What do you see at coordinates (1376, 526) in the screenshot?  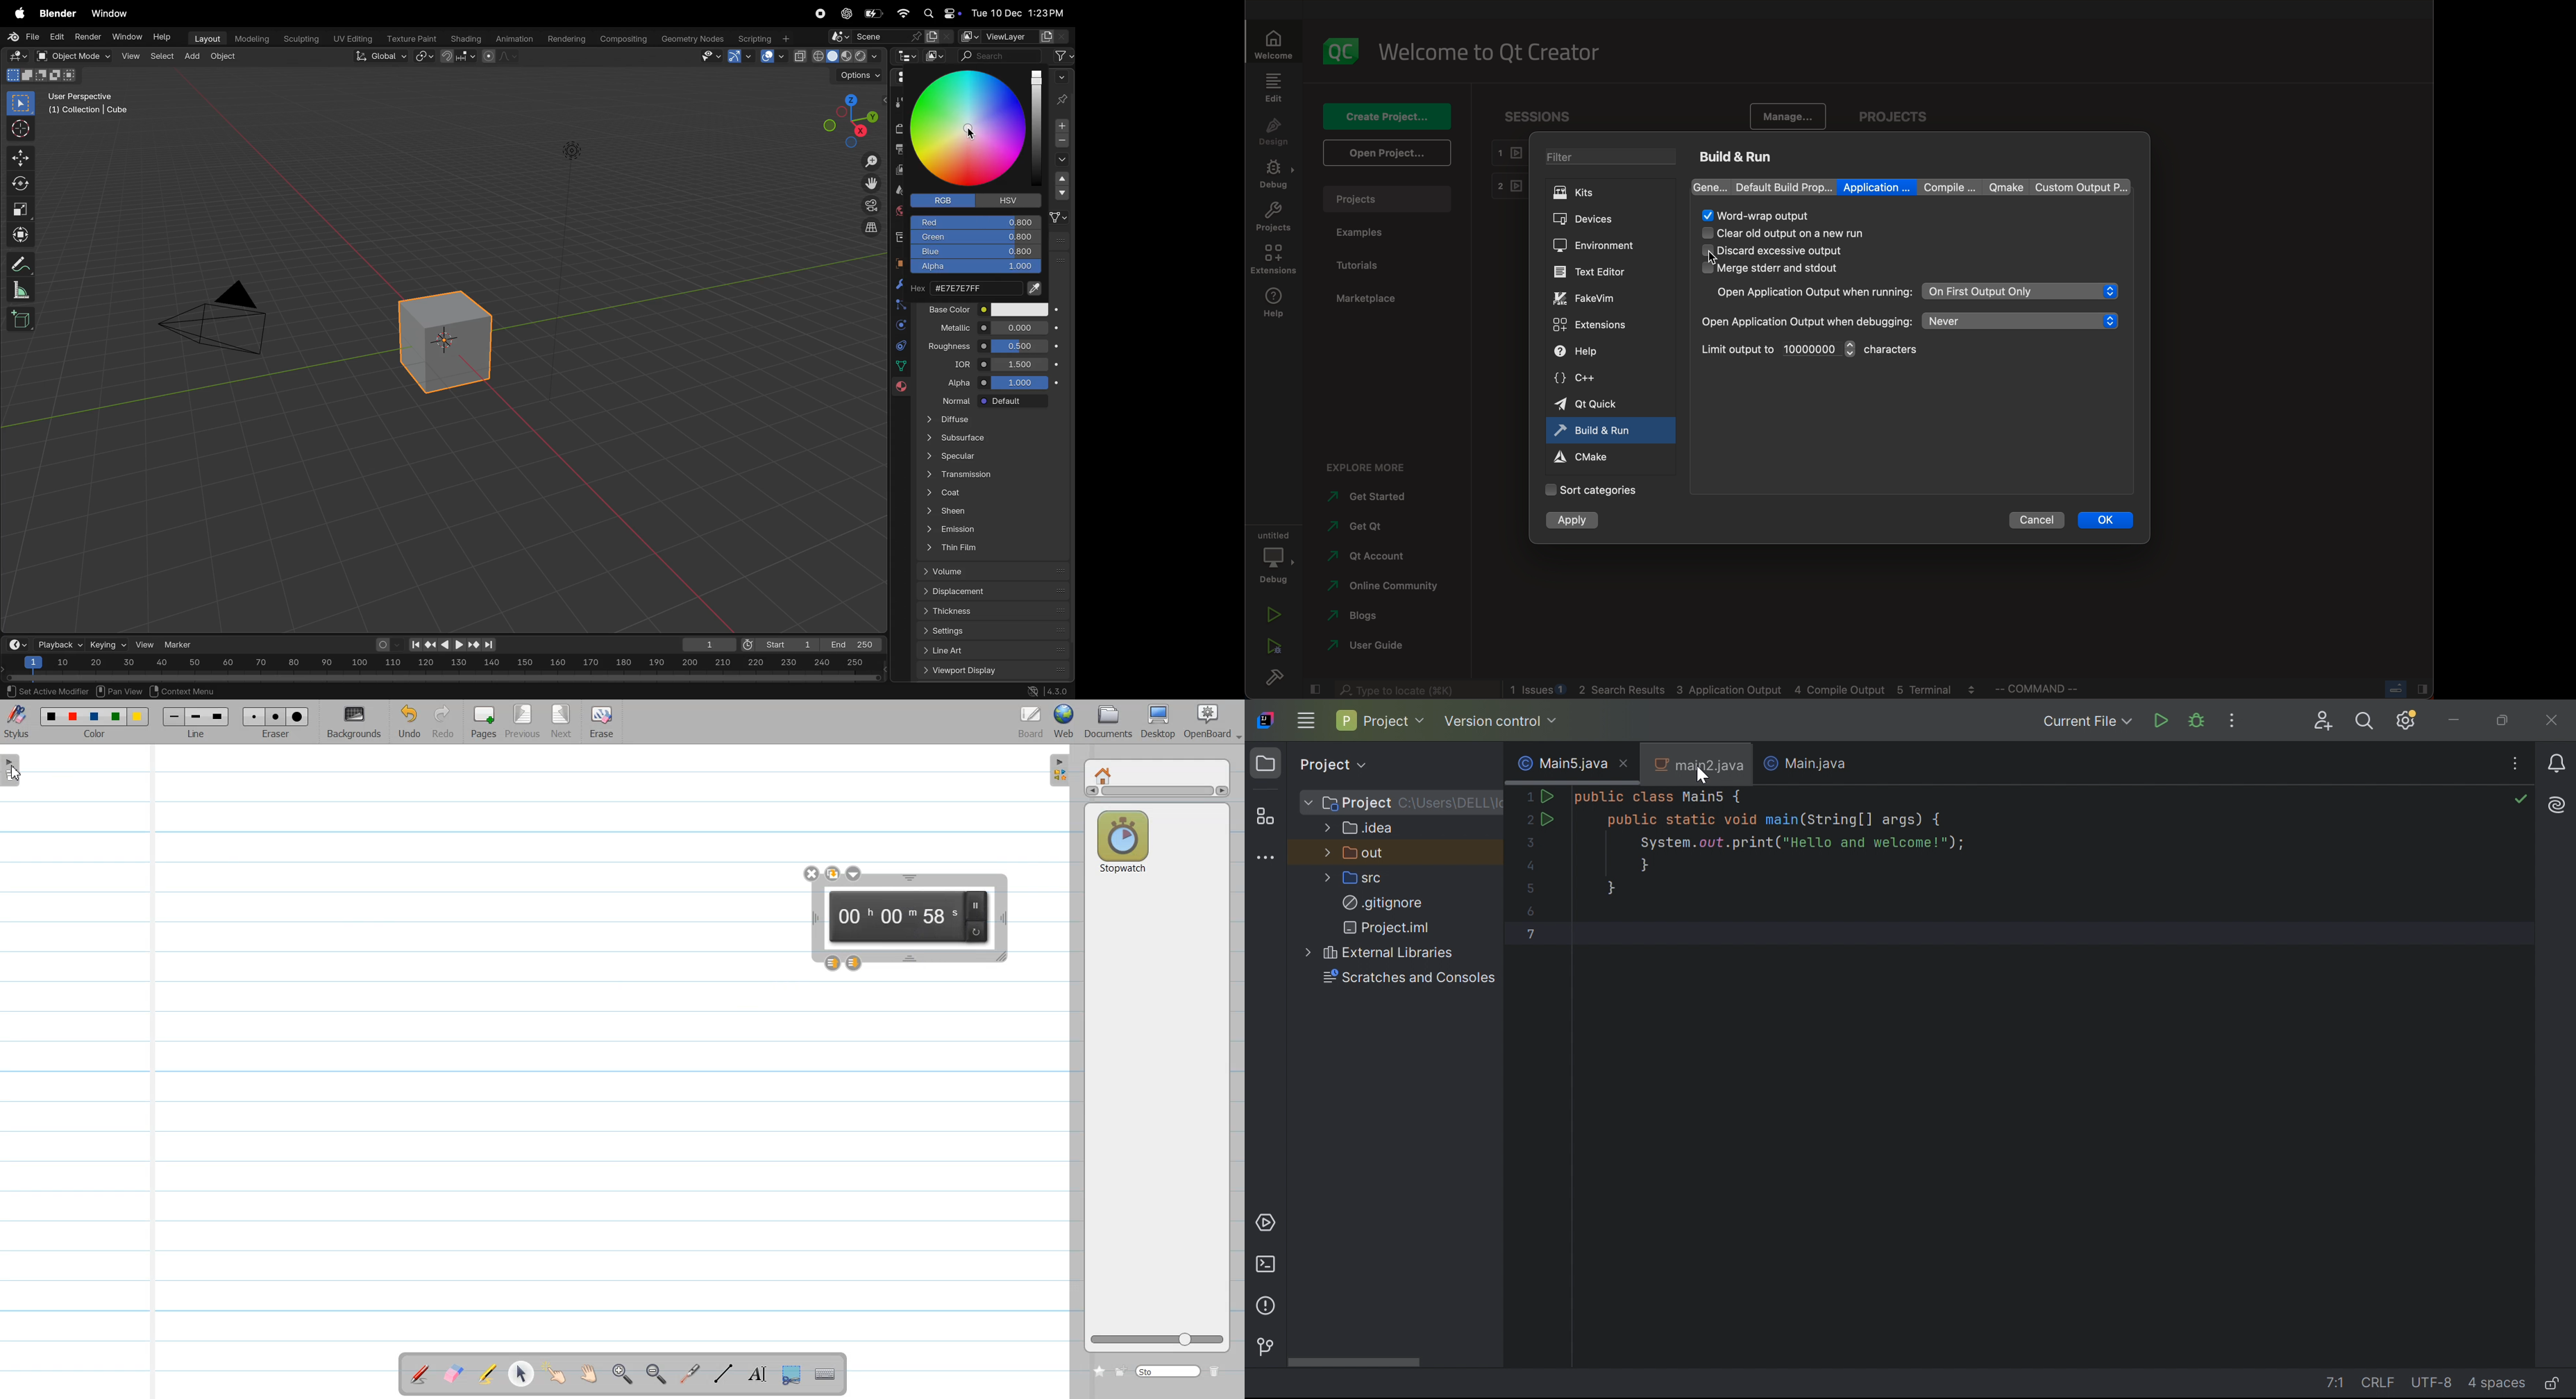 I see `get ` at bounding box center [1376, 526].